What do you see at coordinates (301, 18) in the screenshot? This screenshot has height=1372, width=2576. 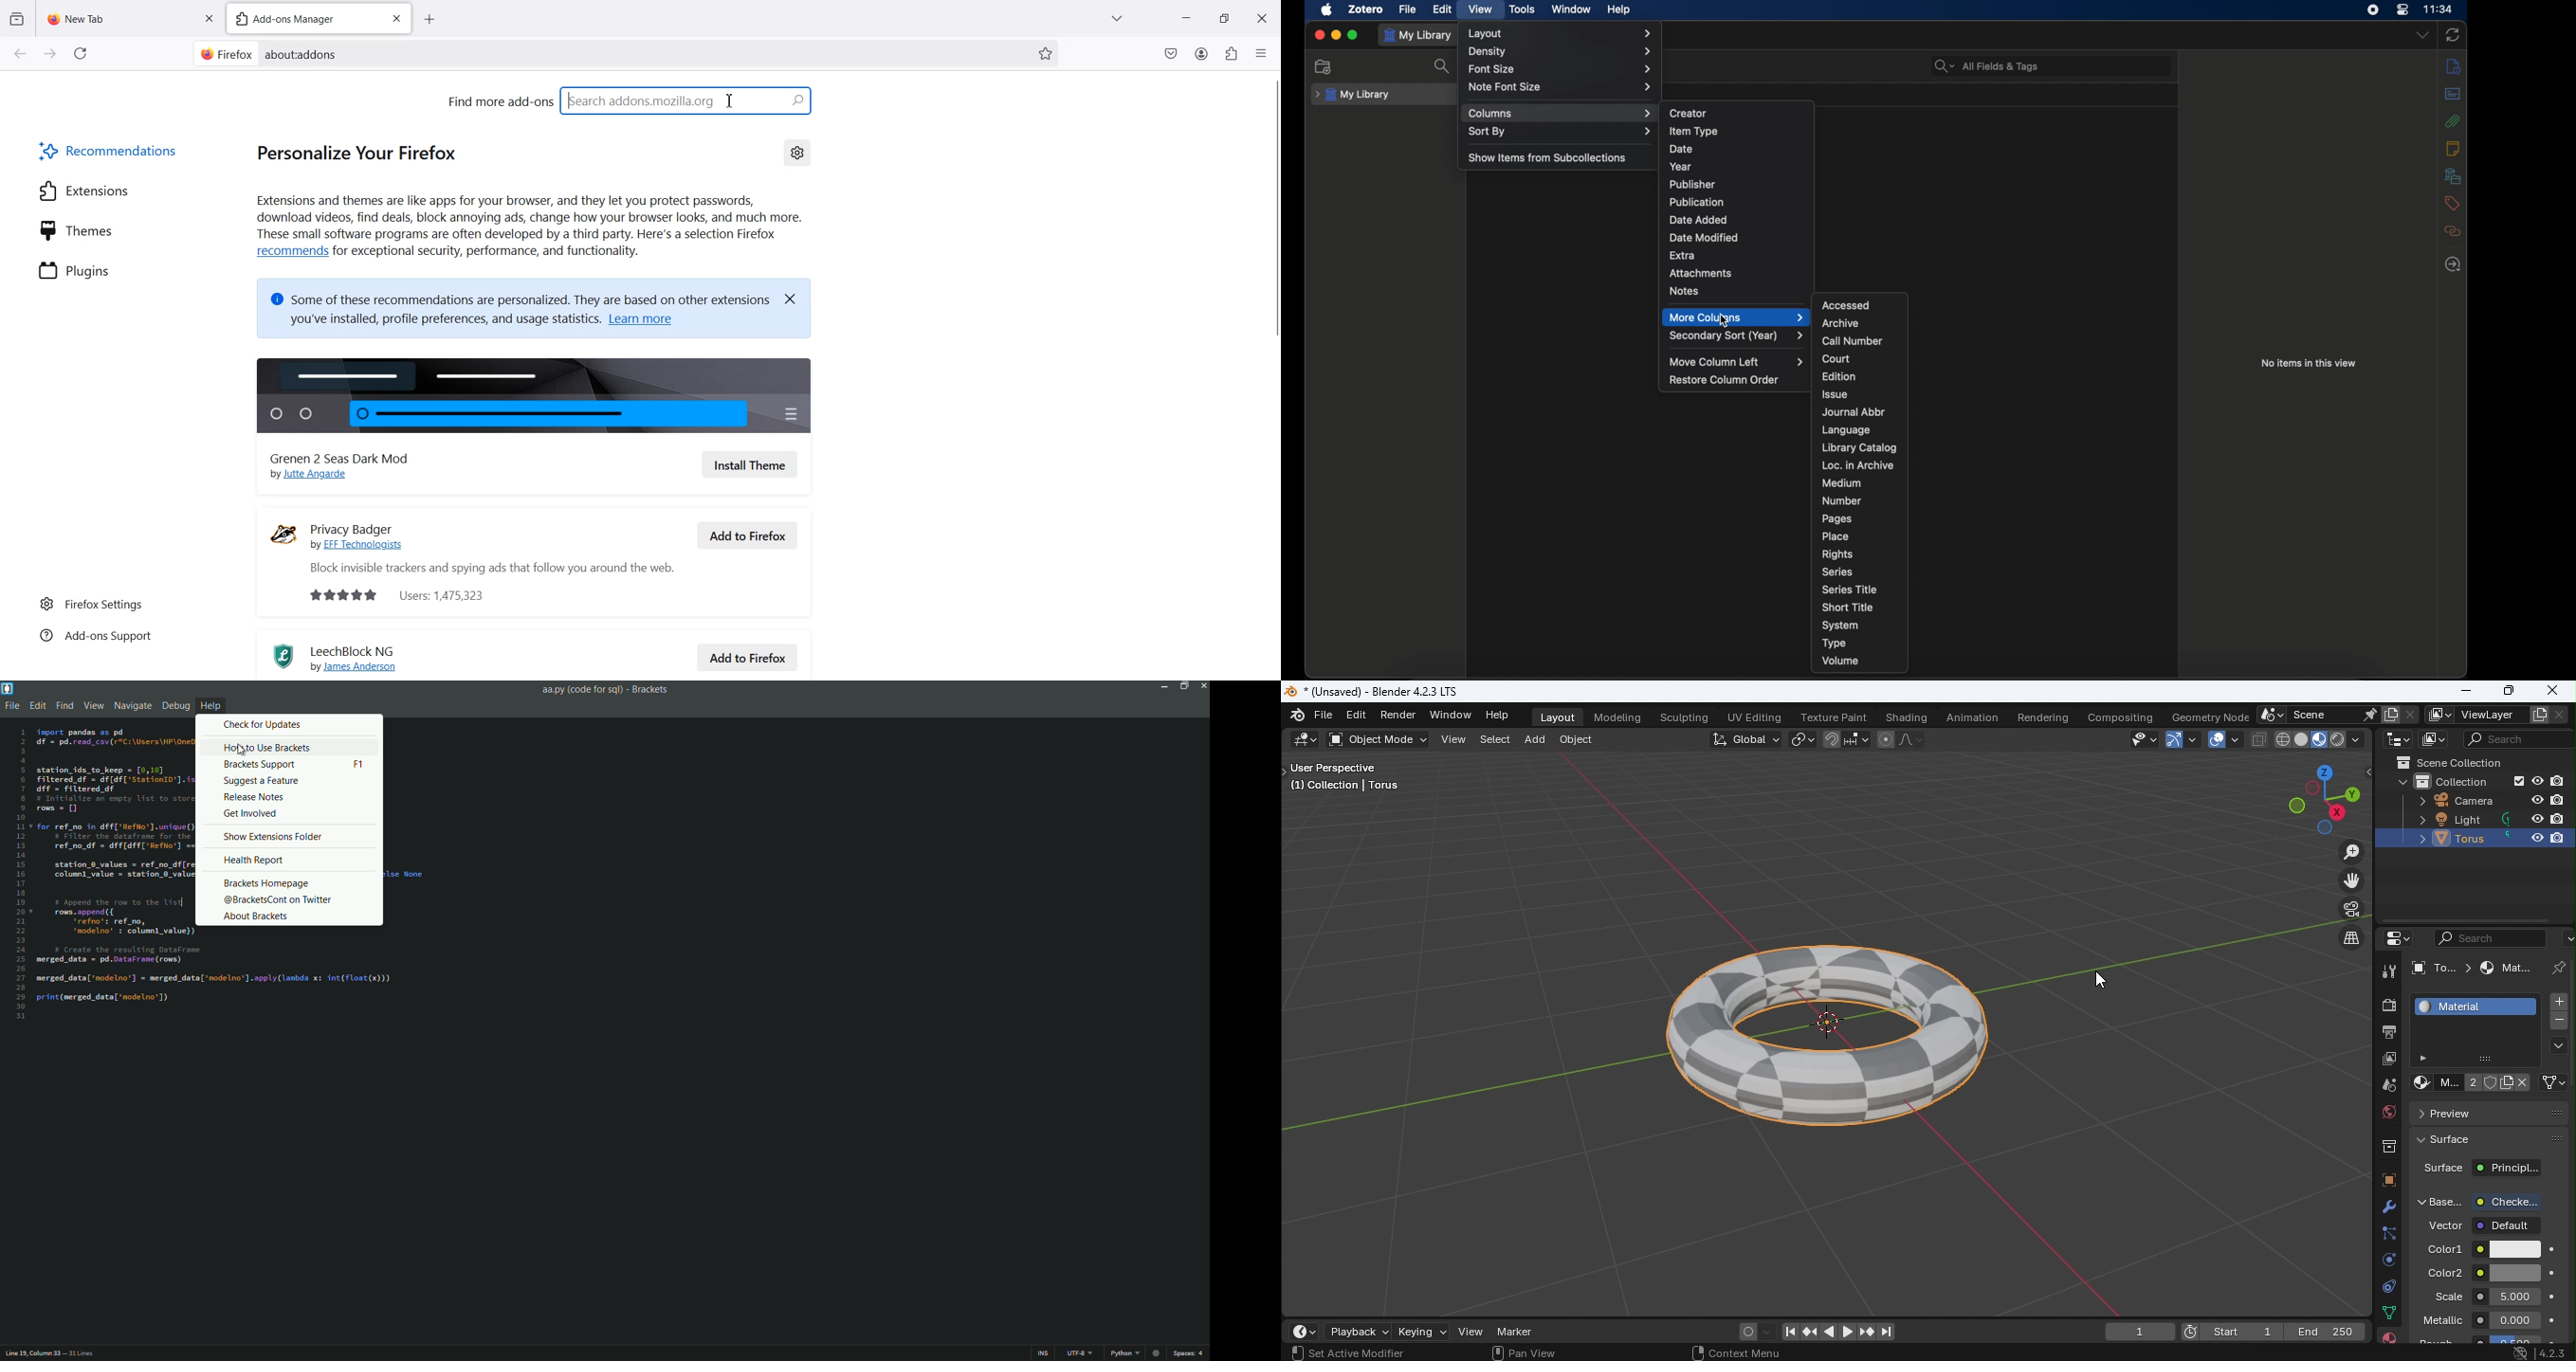 I see `Add-ons Managers` at bounding box center [301, 18].